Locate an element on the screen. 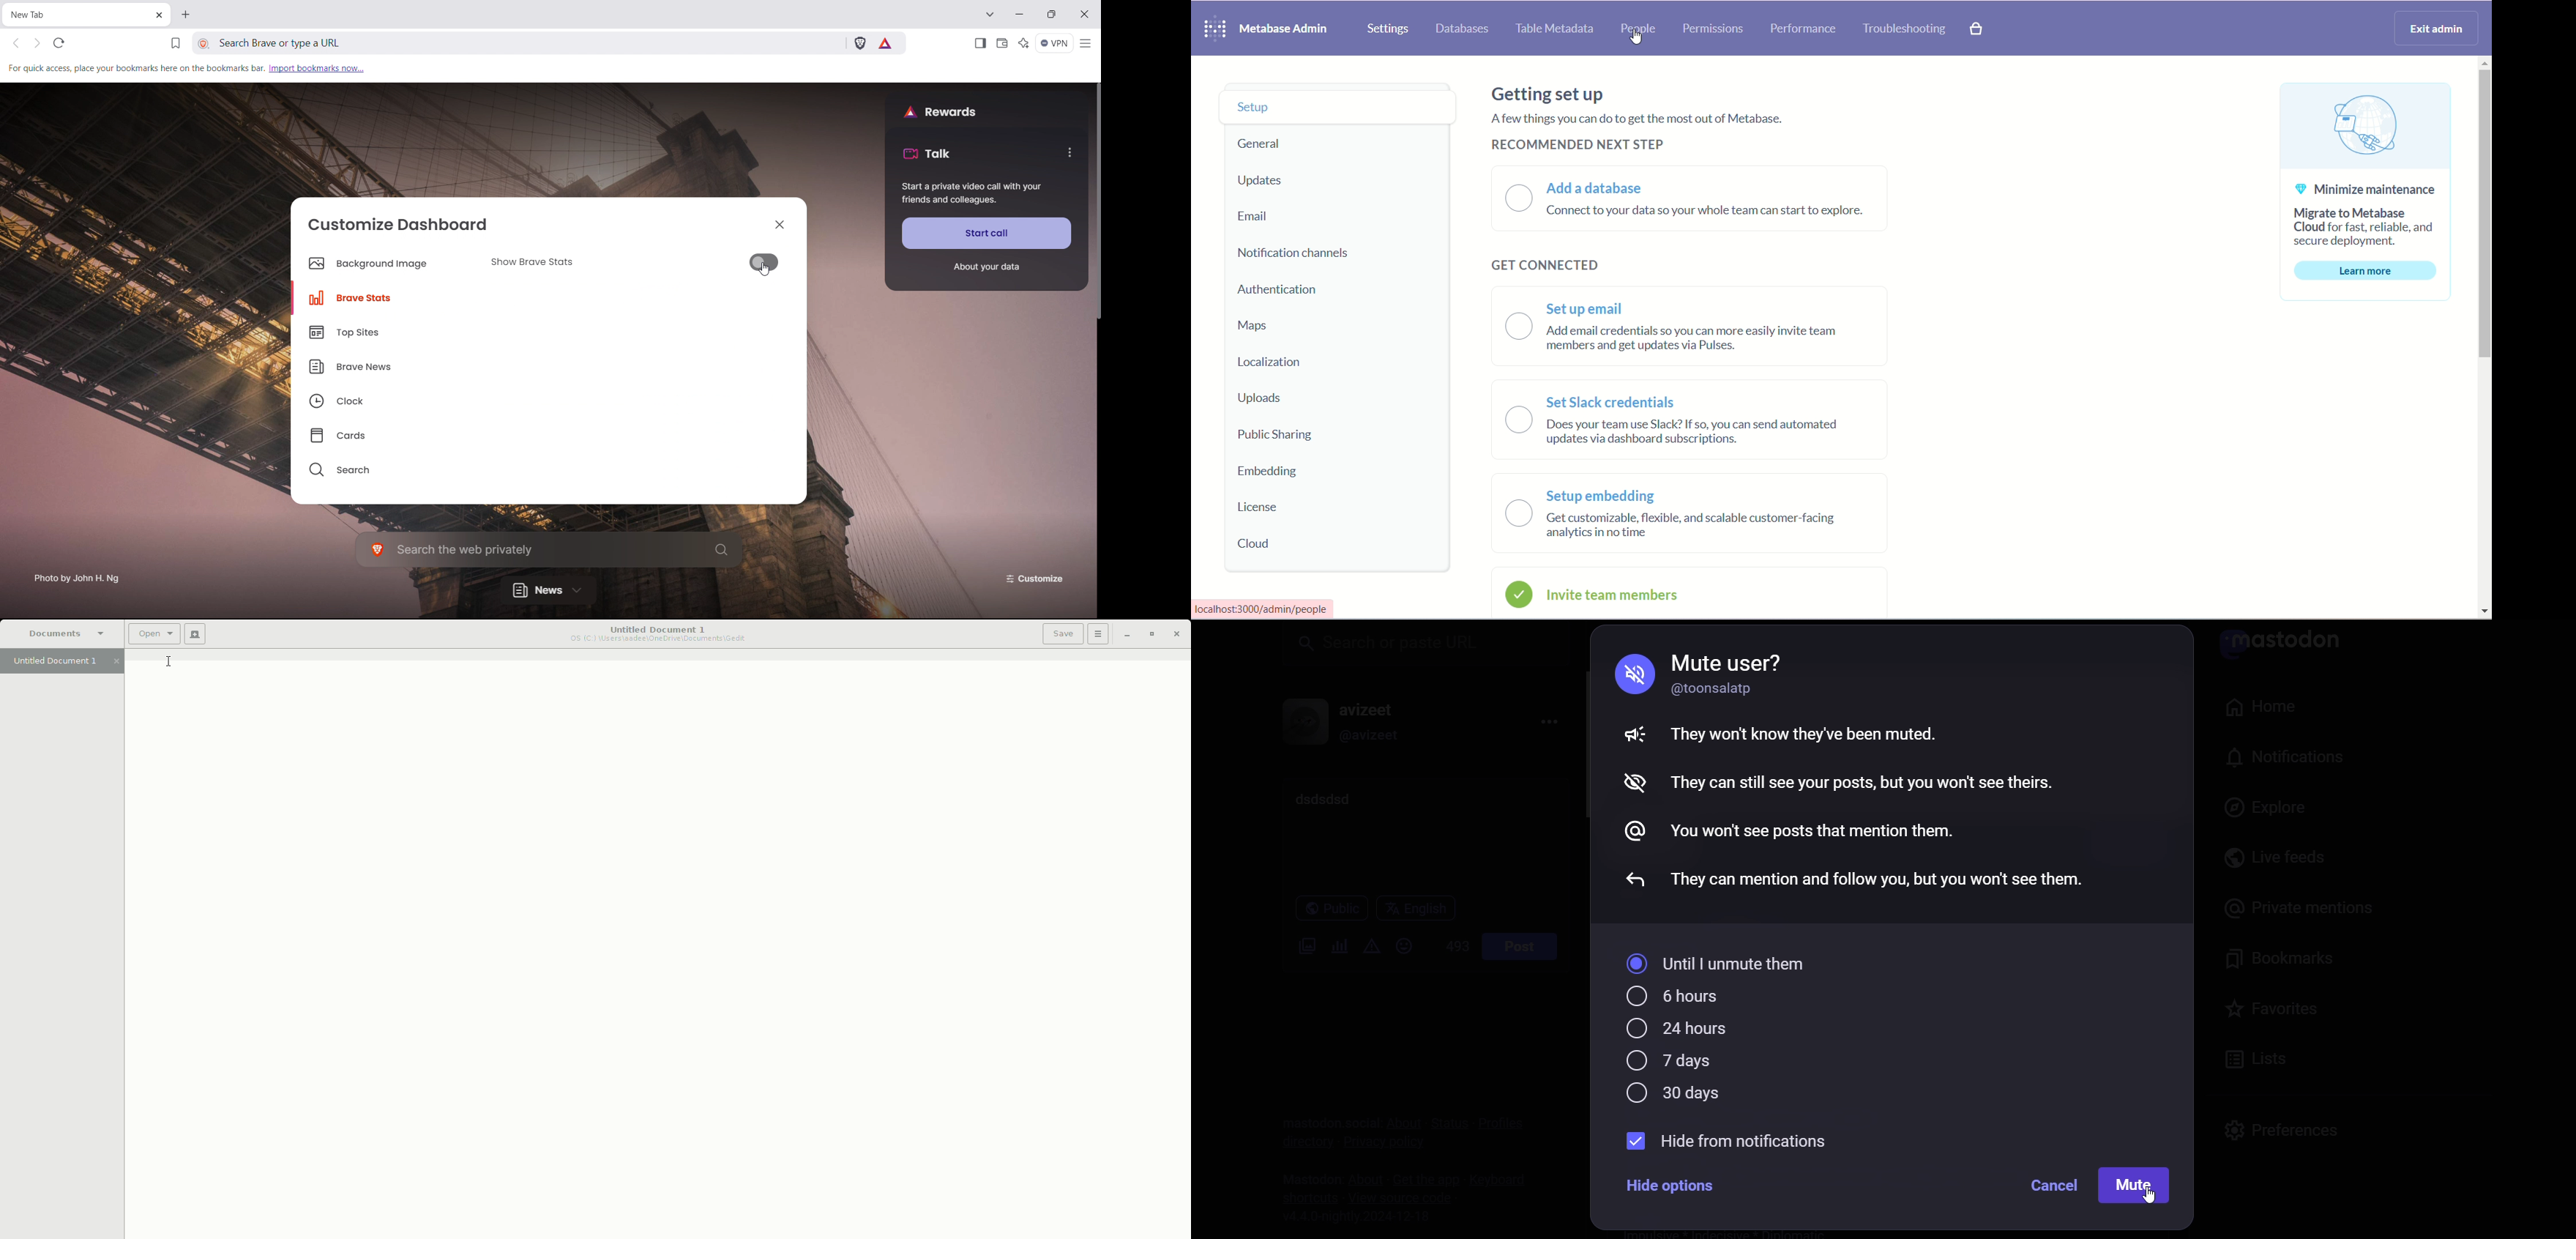 The image size is (2576, 1260). text is located at coordinates (1647, 132).